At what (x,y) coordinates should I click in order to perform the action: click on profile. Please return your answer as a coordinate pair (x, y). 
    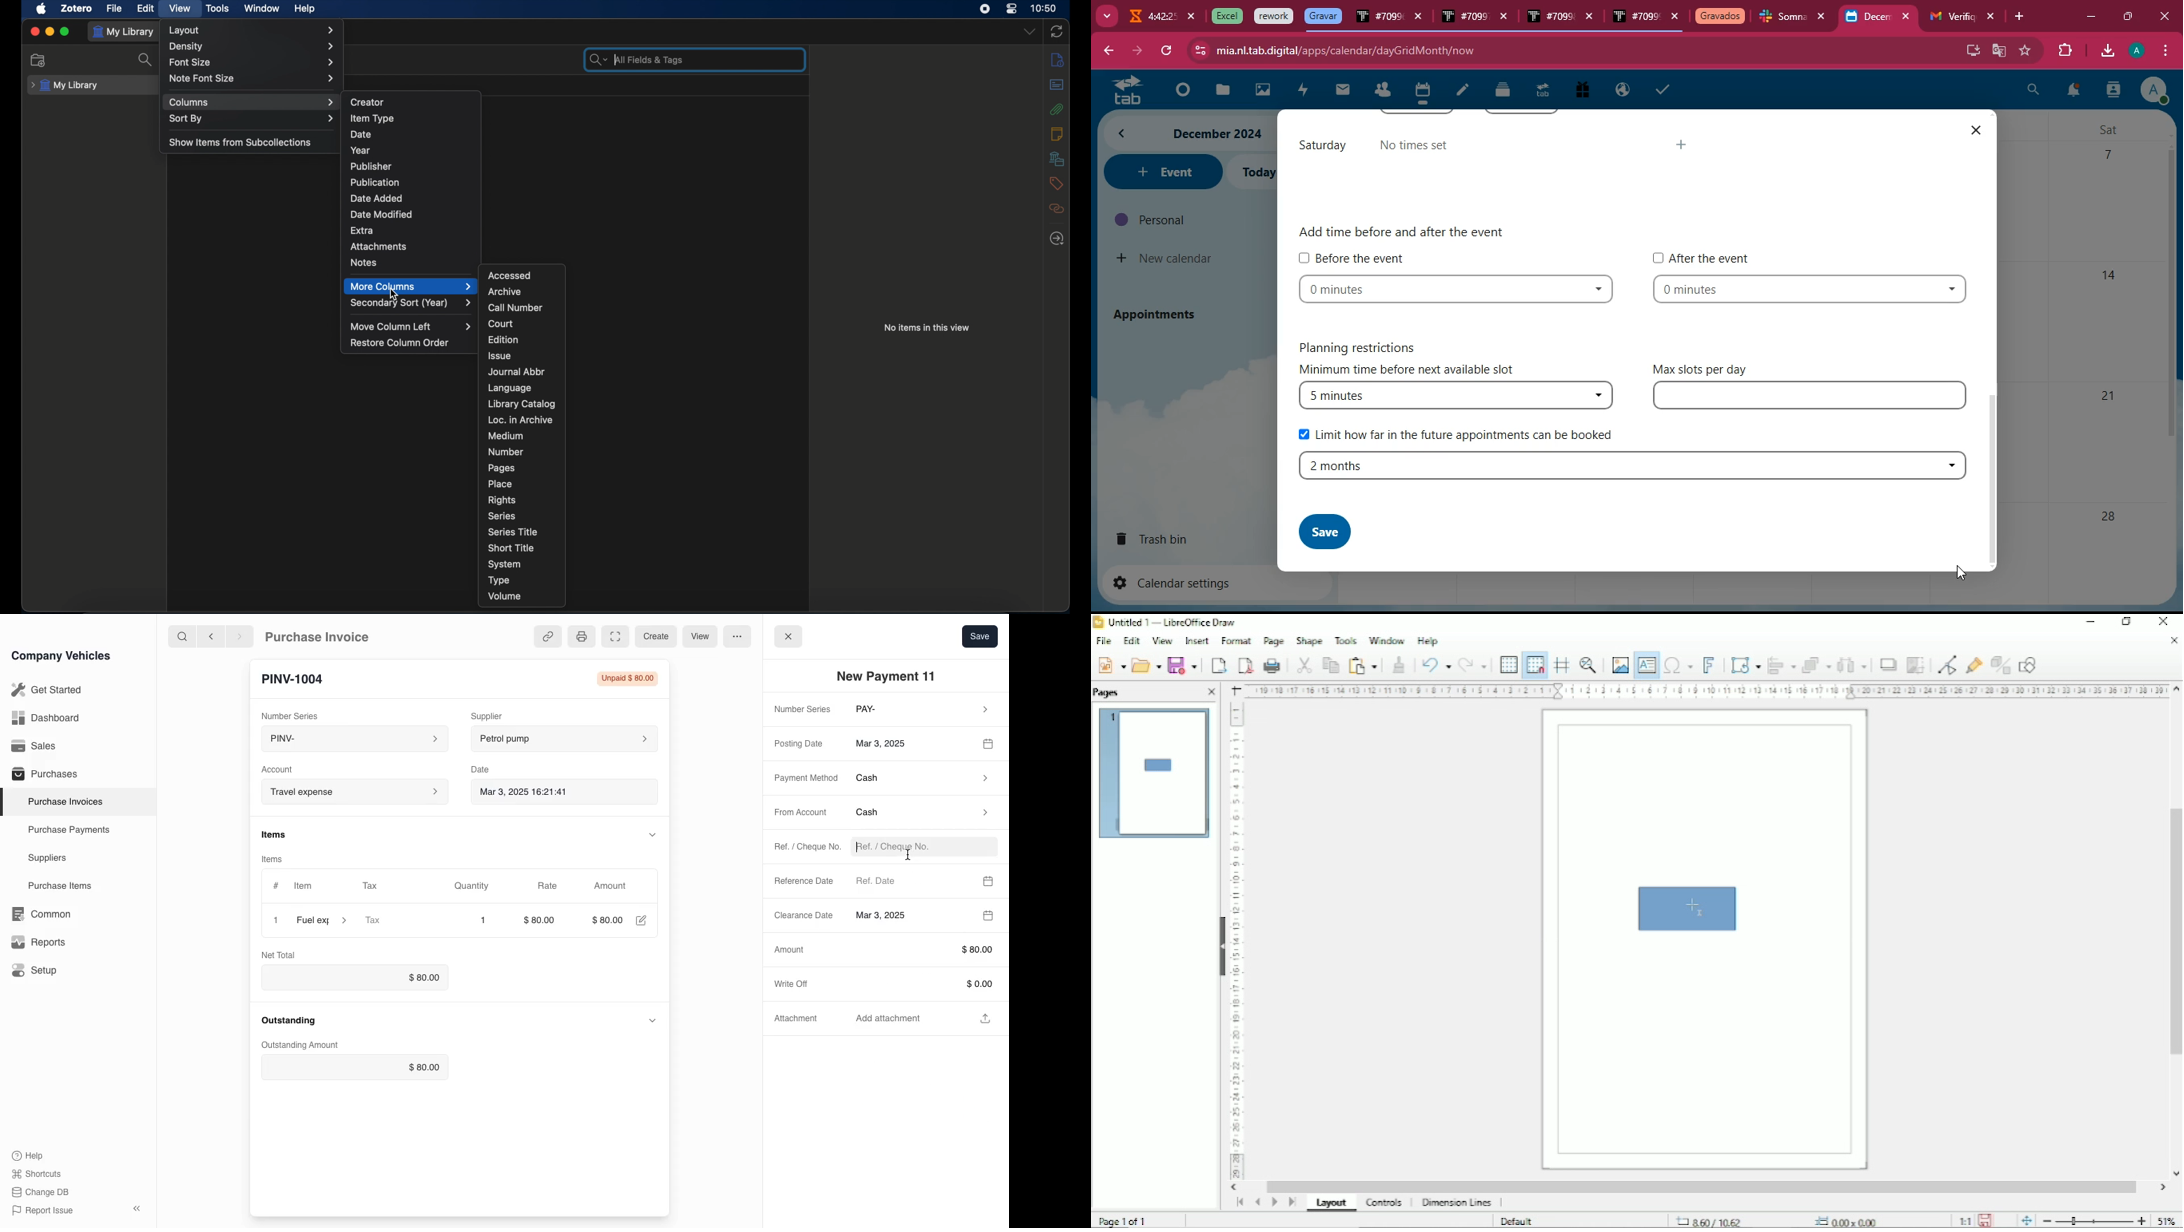
    Looking at the image, I should click on (2153, 90).